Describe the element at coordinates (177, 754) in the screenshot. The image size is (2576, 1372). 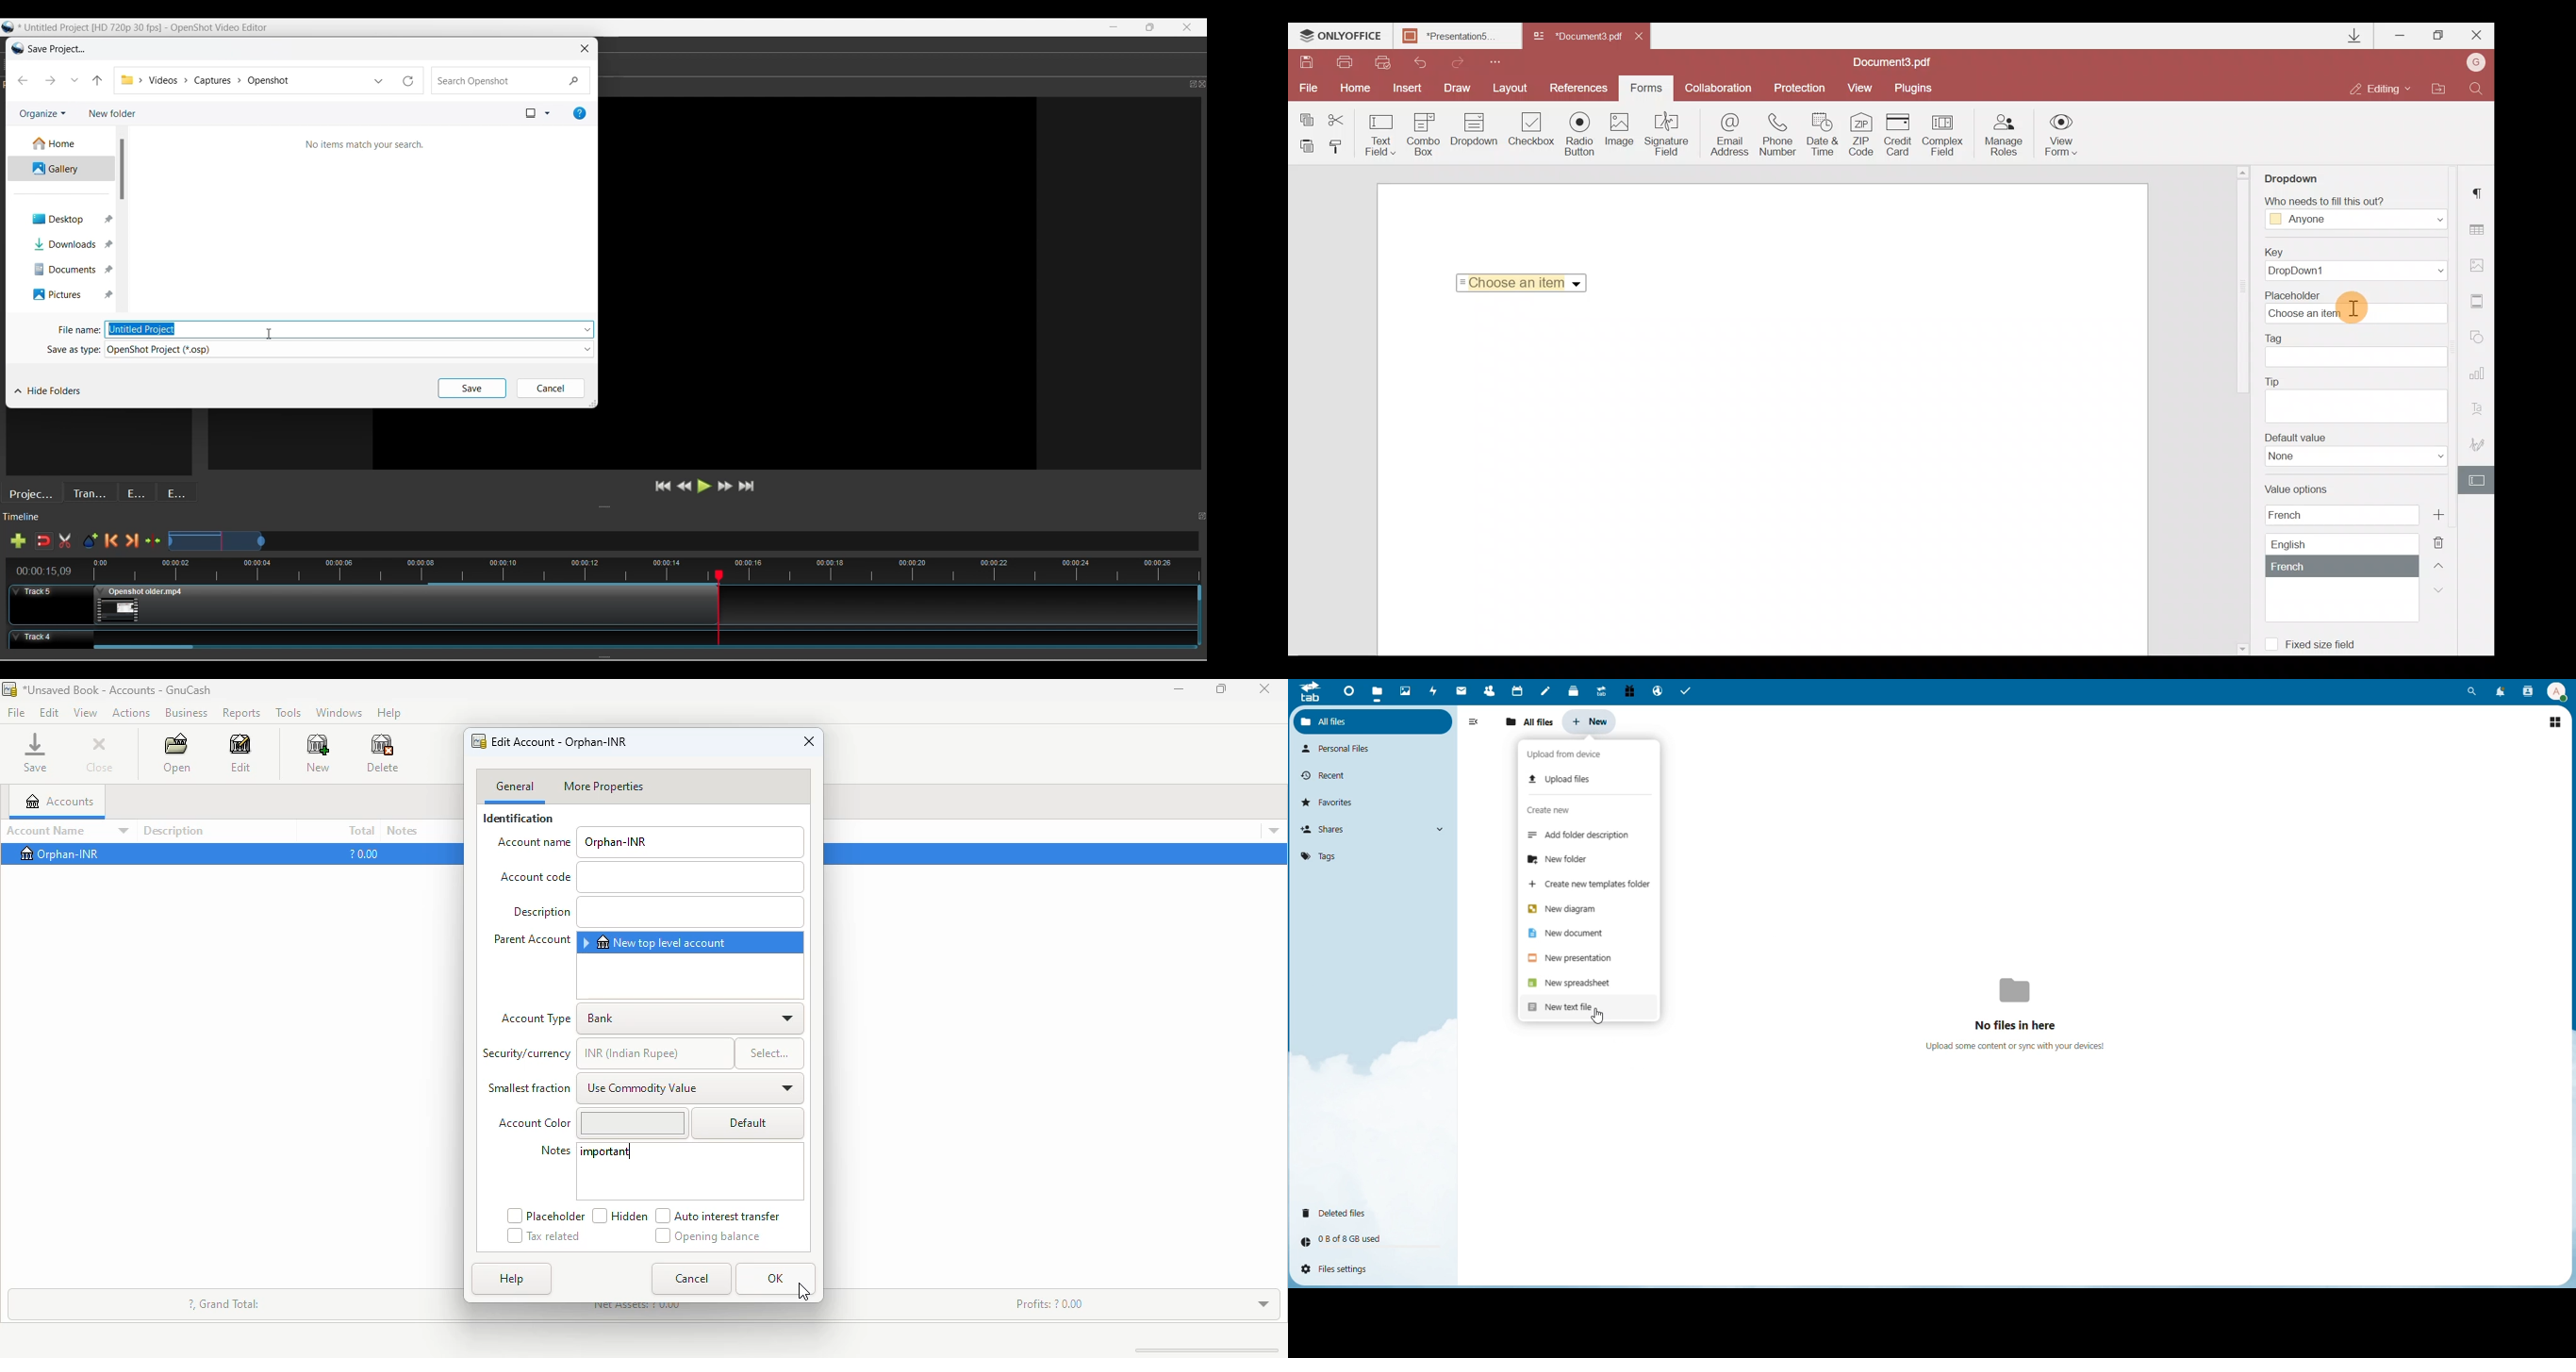
I see `open` at that location.